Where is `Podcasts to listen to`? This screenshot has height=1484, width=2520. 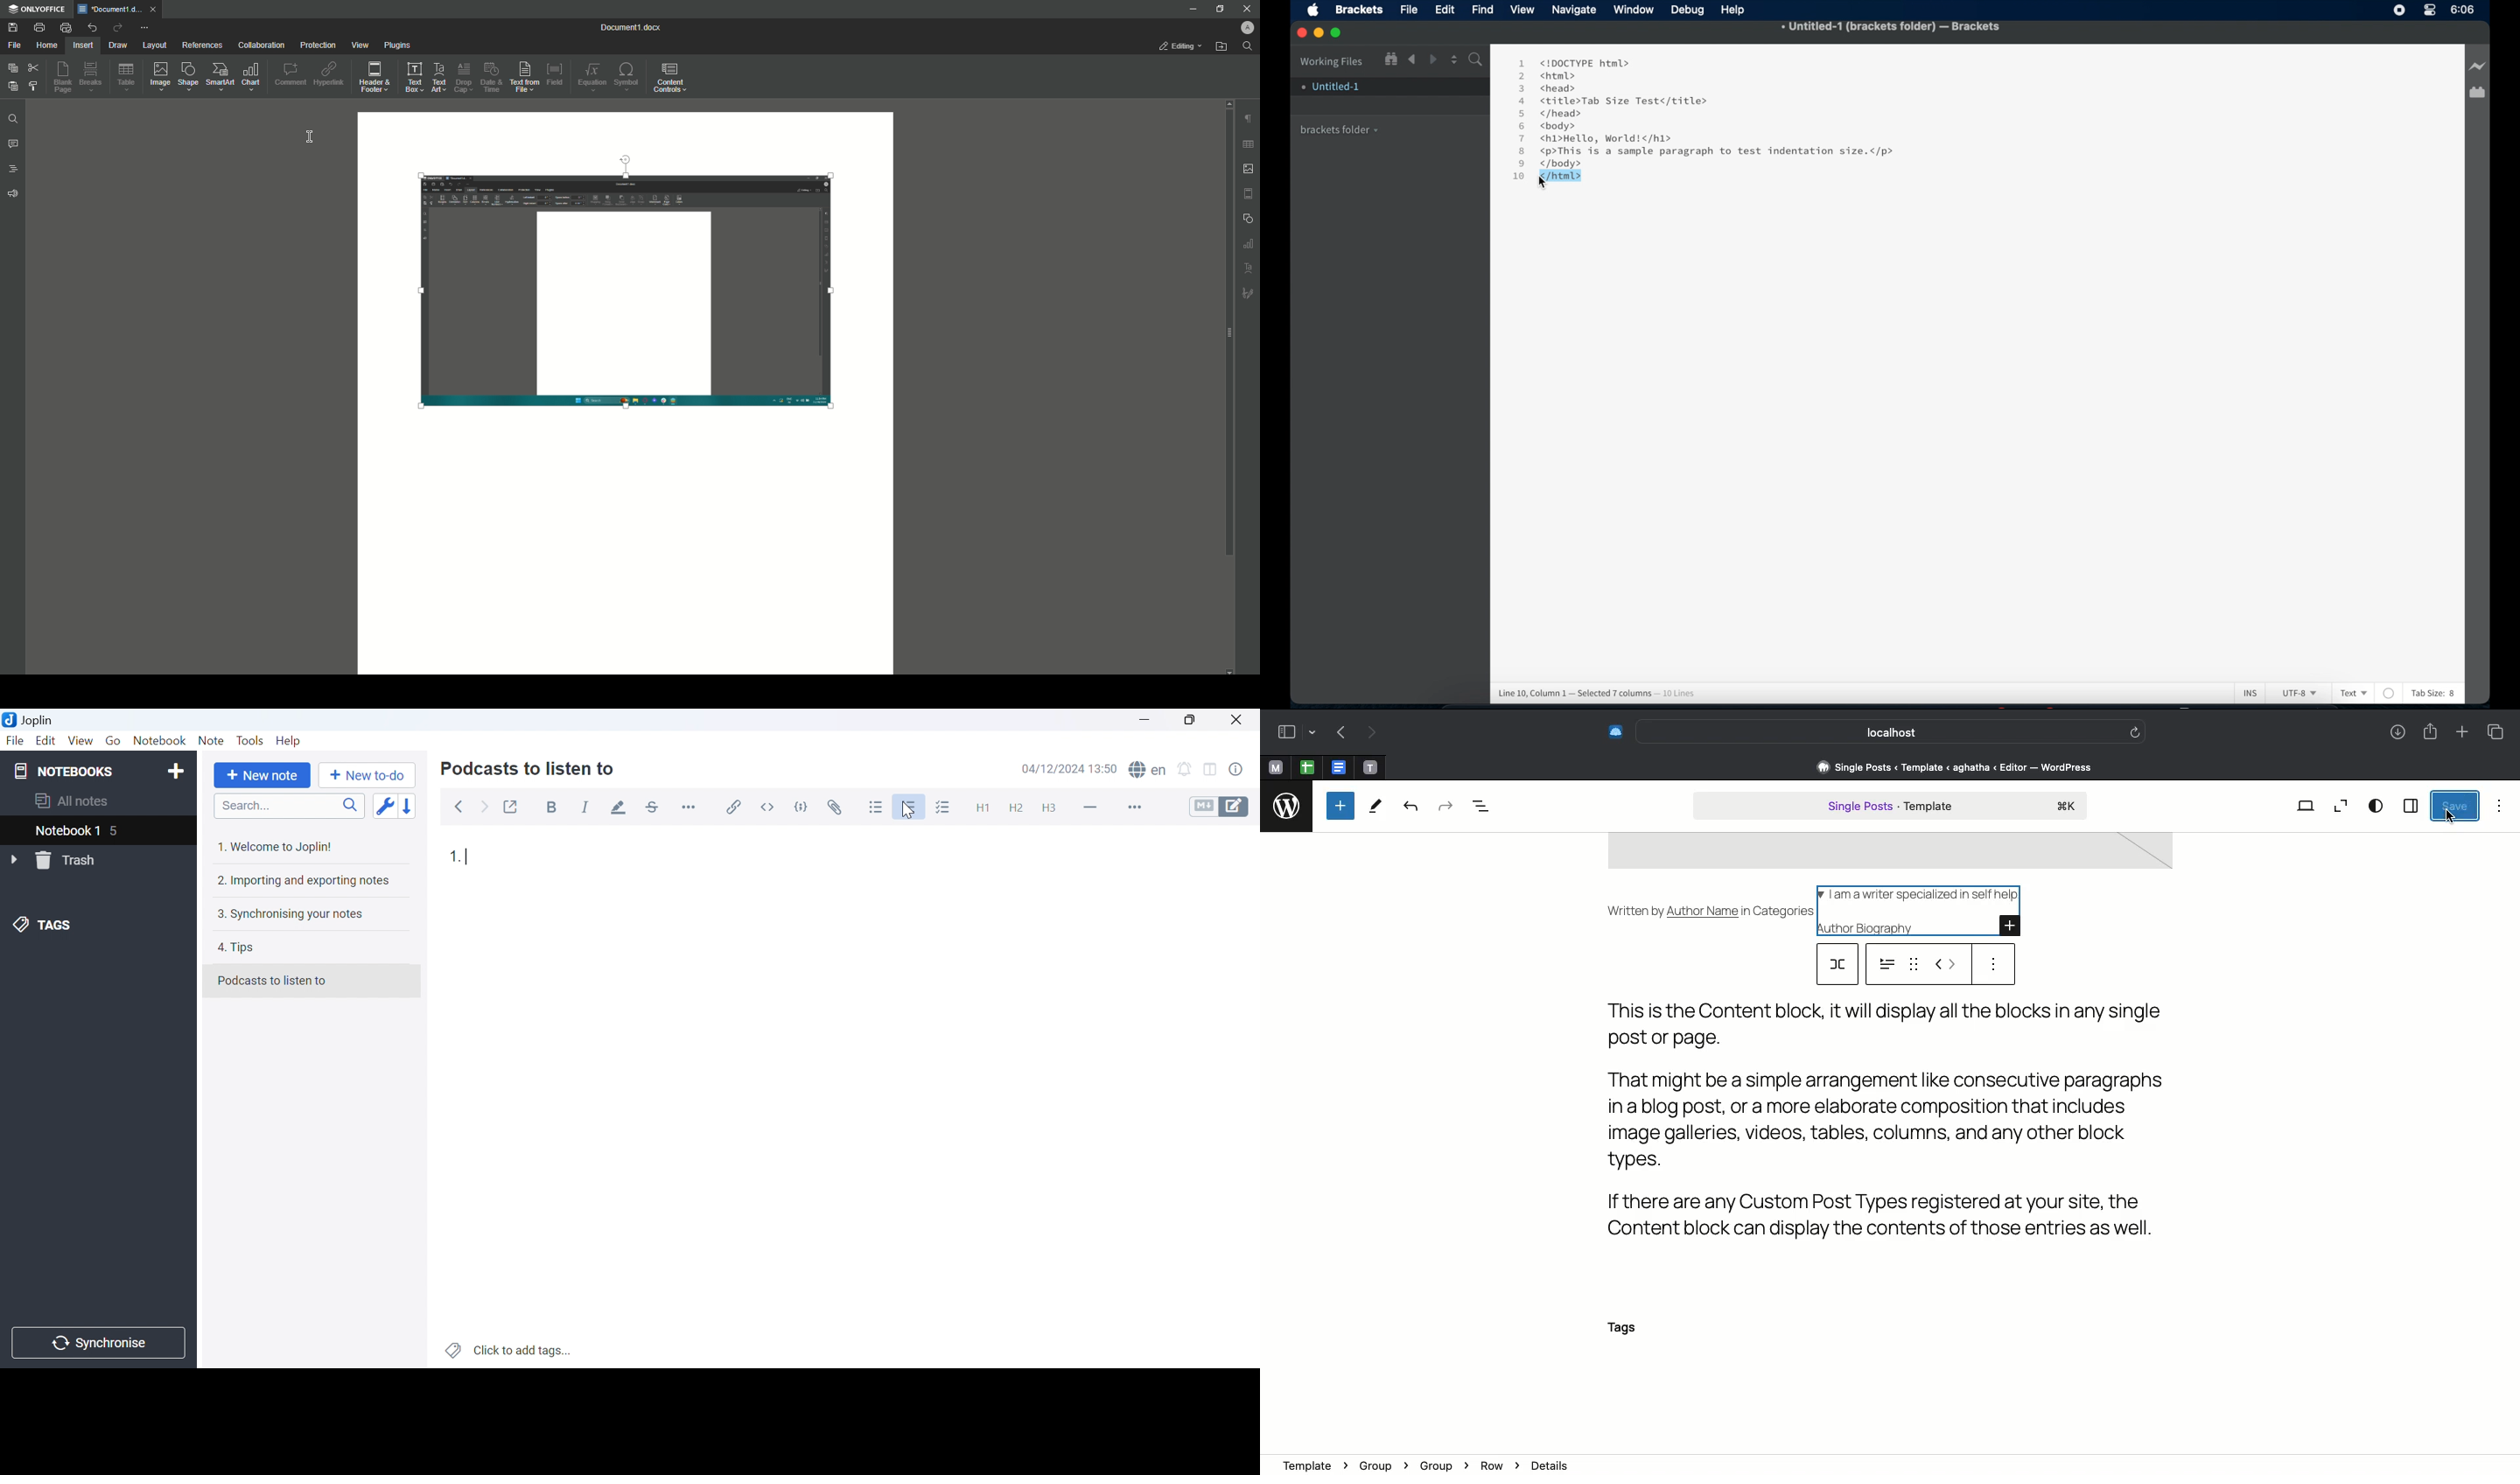
Podcasts to listen to is located at coordinates (530, 770).